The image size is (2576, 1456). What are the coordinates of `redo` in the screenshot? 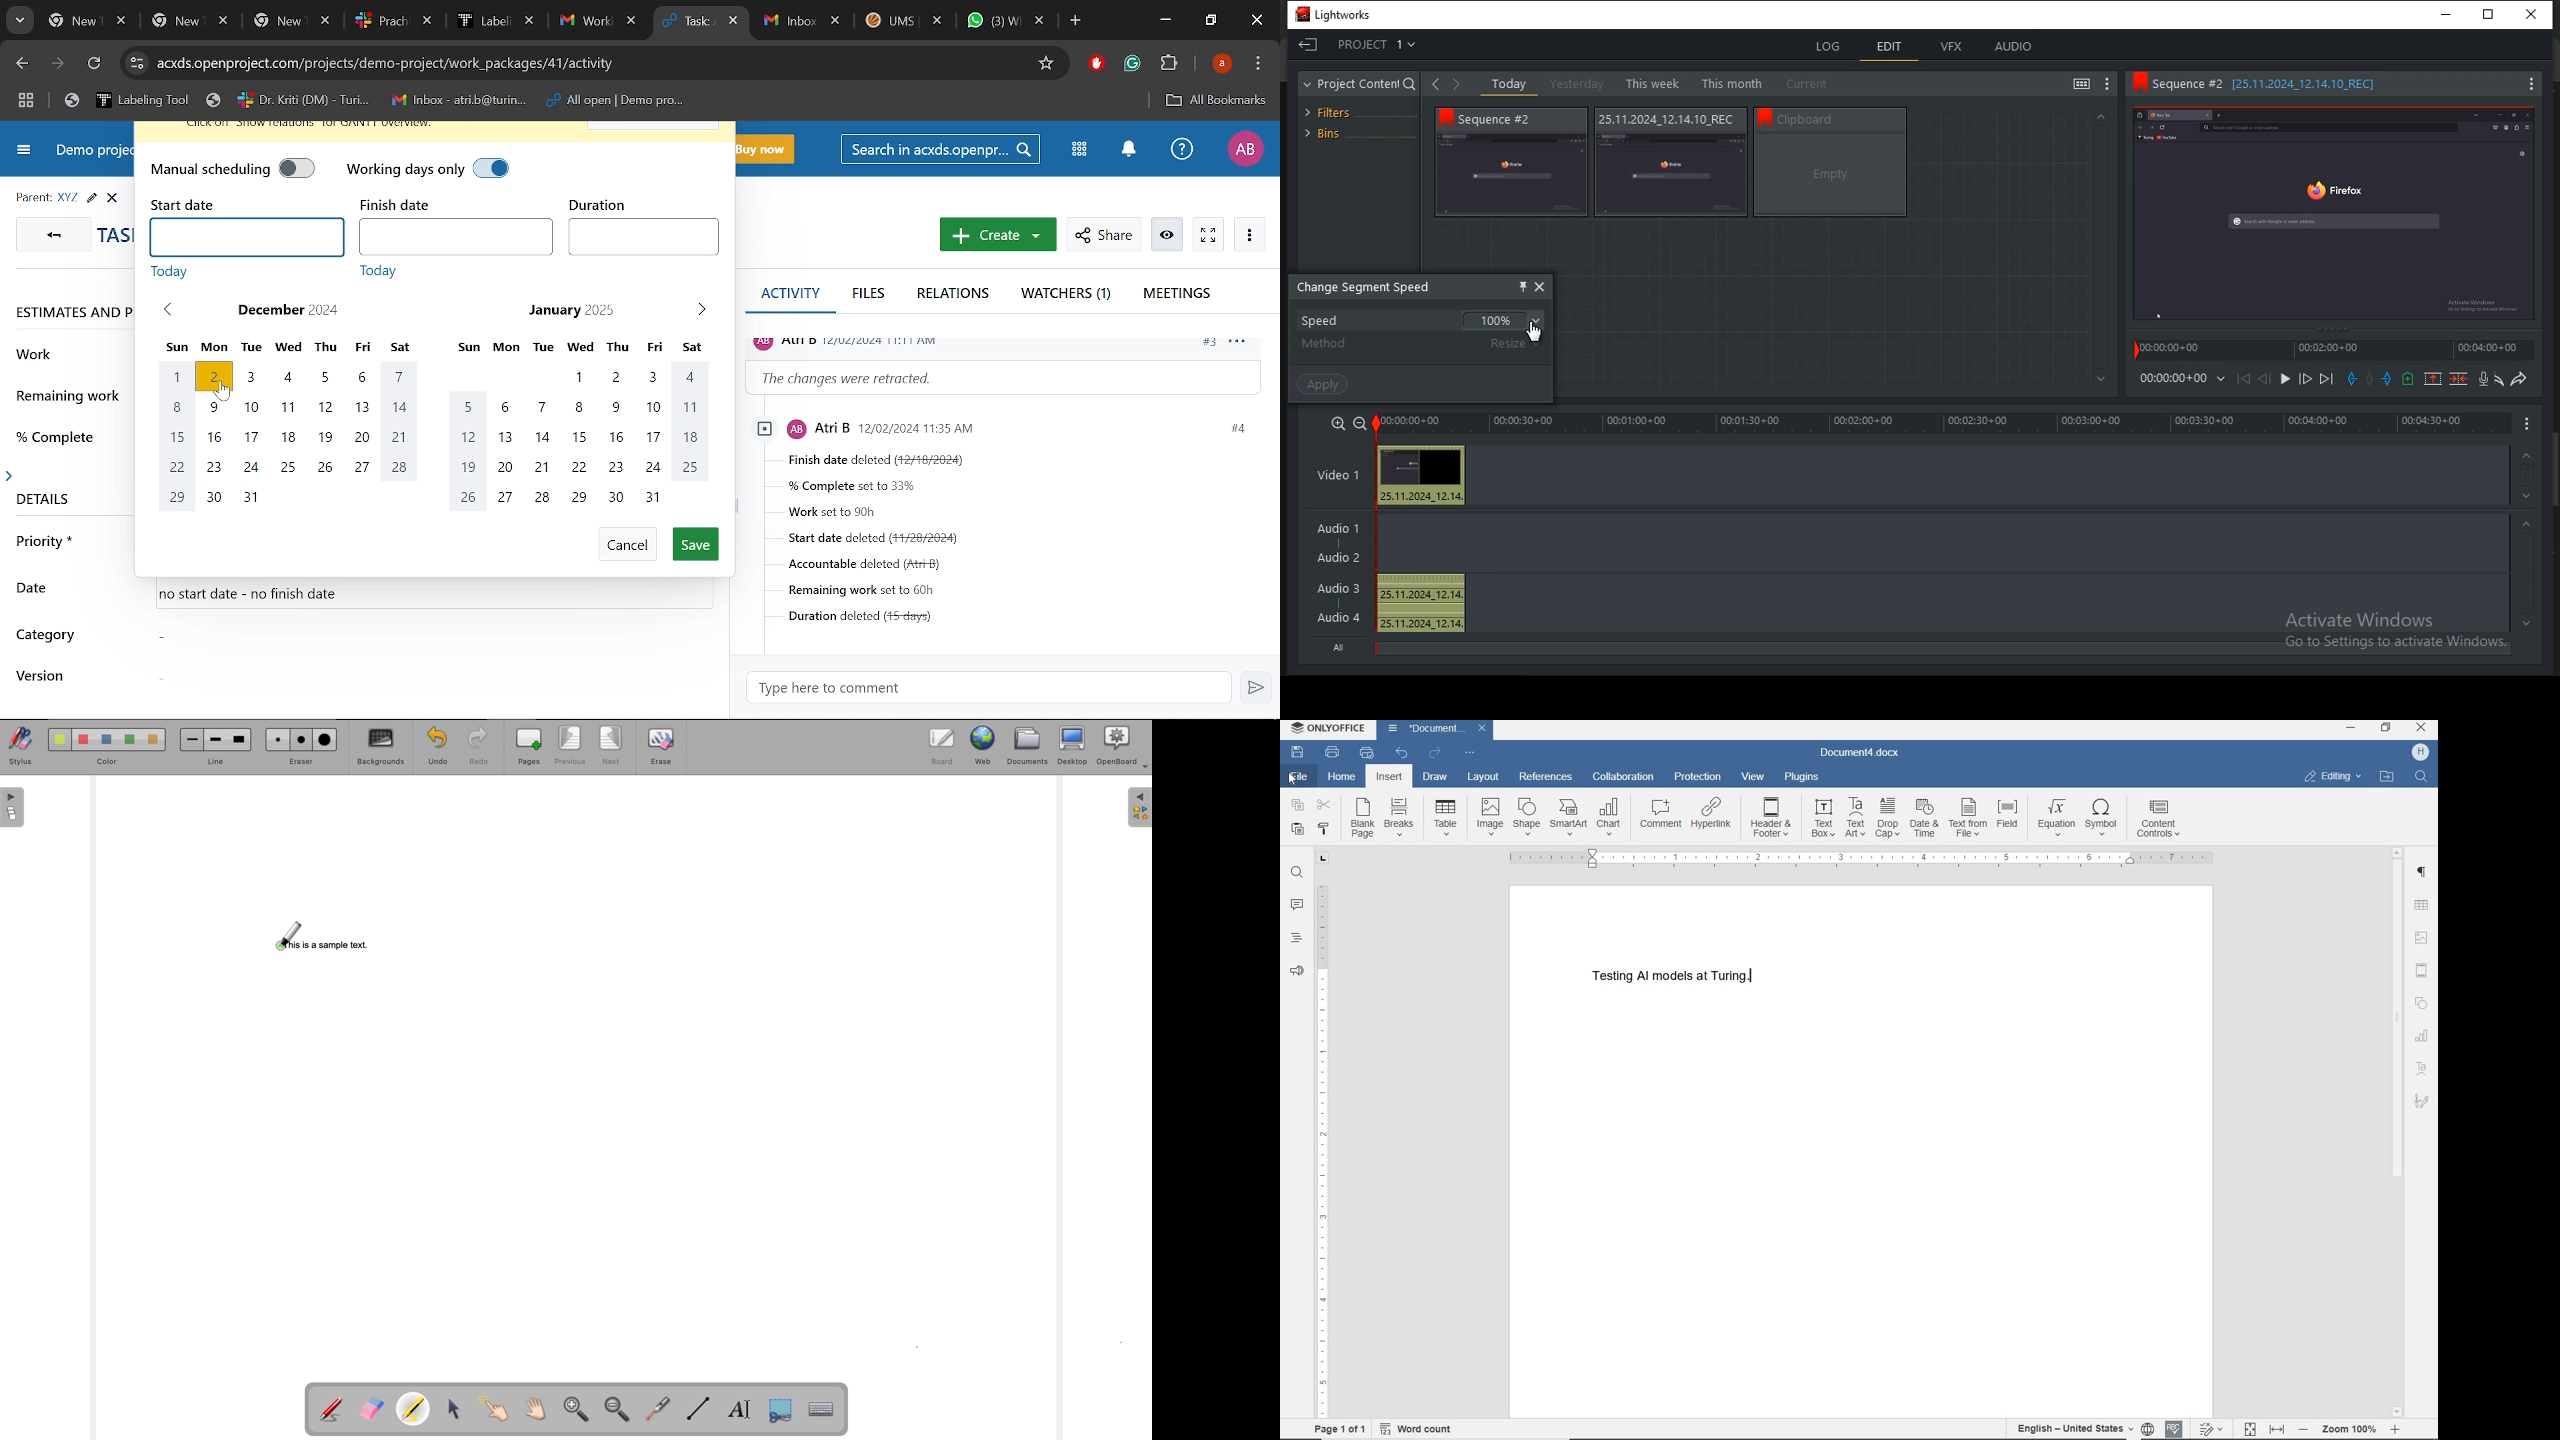 It's located at (1433, 754).